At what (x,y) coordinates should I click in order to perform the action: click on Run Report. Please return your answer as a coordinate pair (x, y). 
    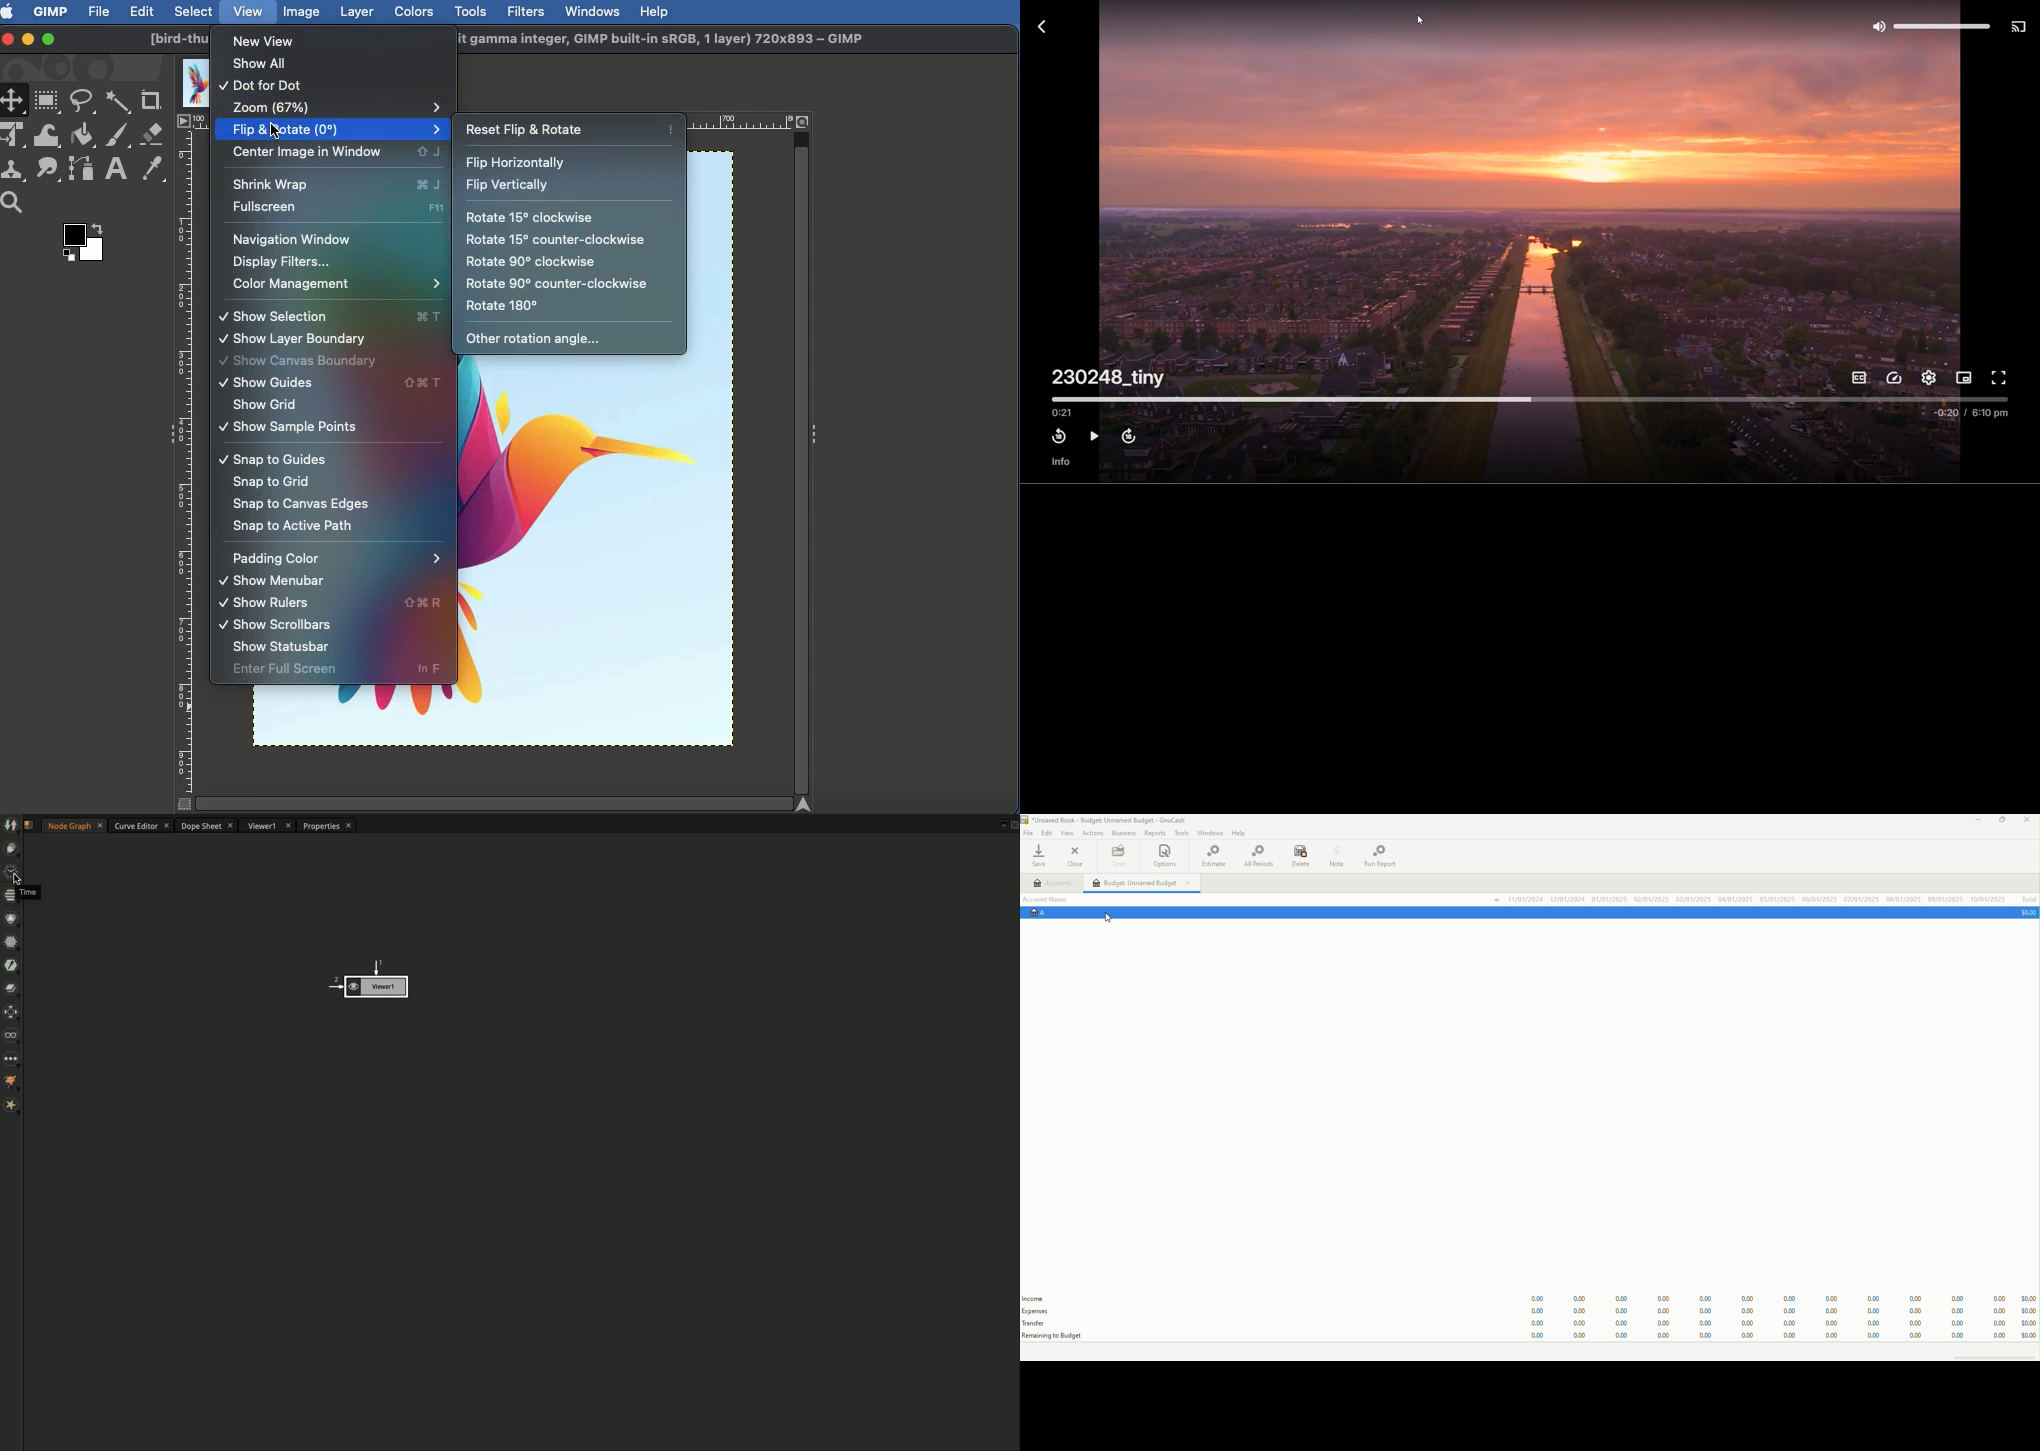
    Looking at the image, I should click on (1378, 857).